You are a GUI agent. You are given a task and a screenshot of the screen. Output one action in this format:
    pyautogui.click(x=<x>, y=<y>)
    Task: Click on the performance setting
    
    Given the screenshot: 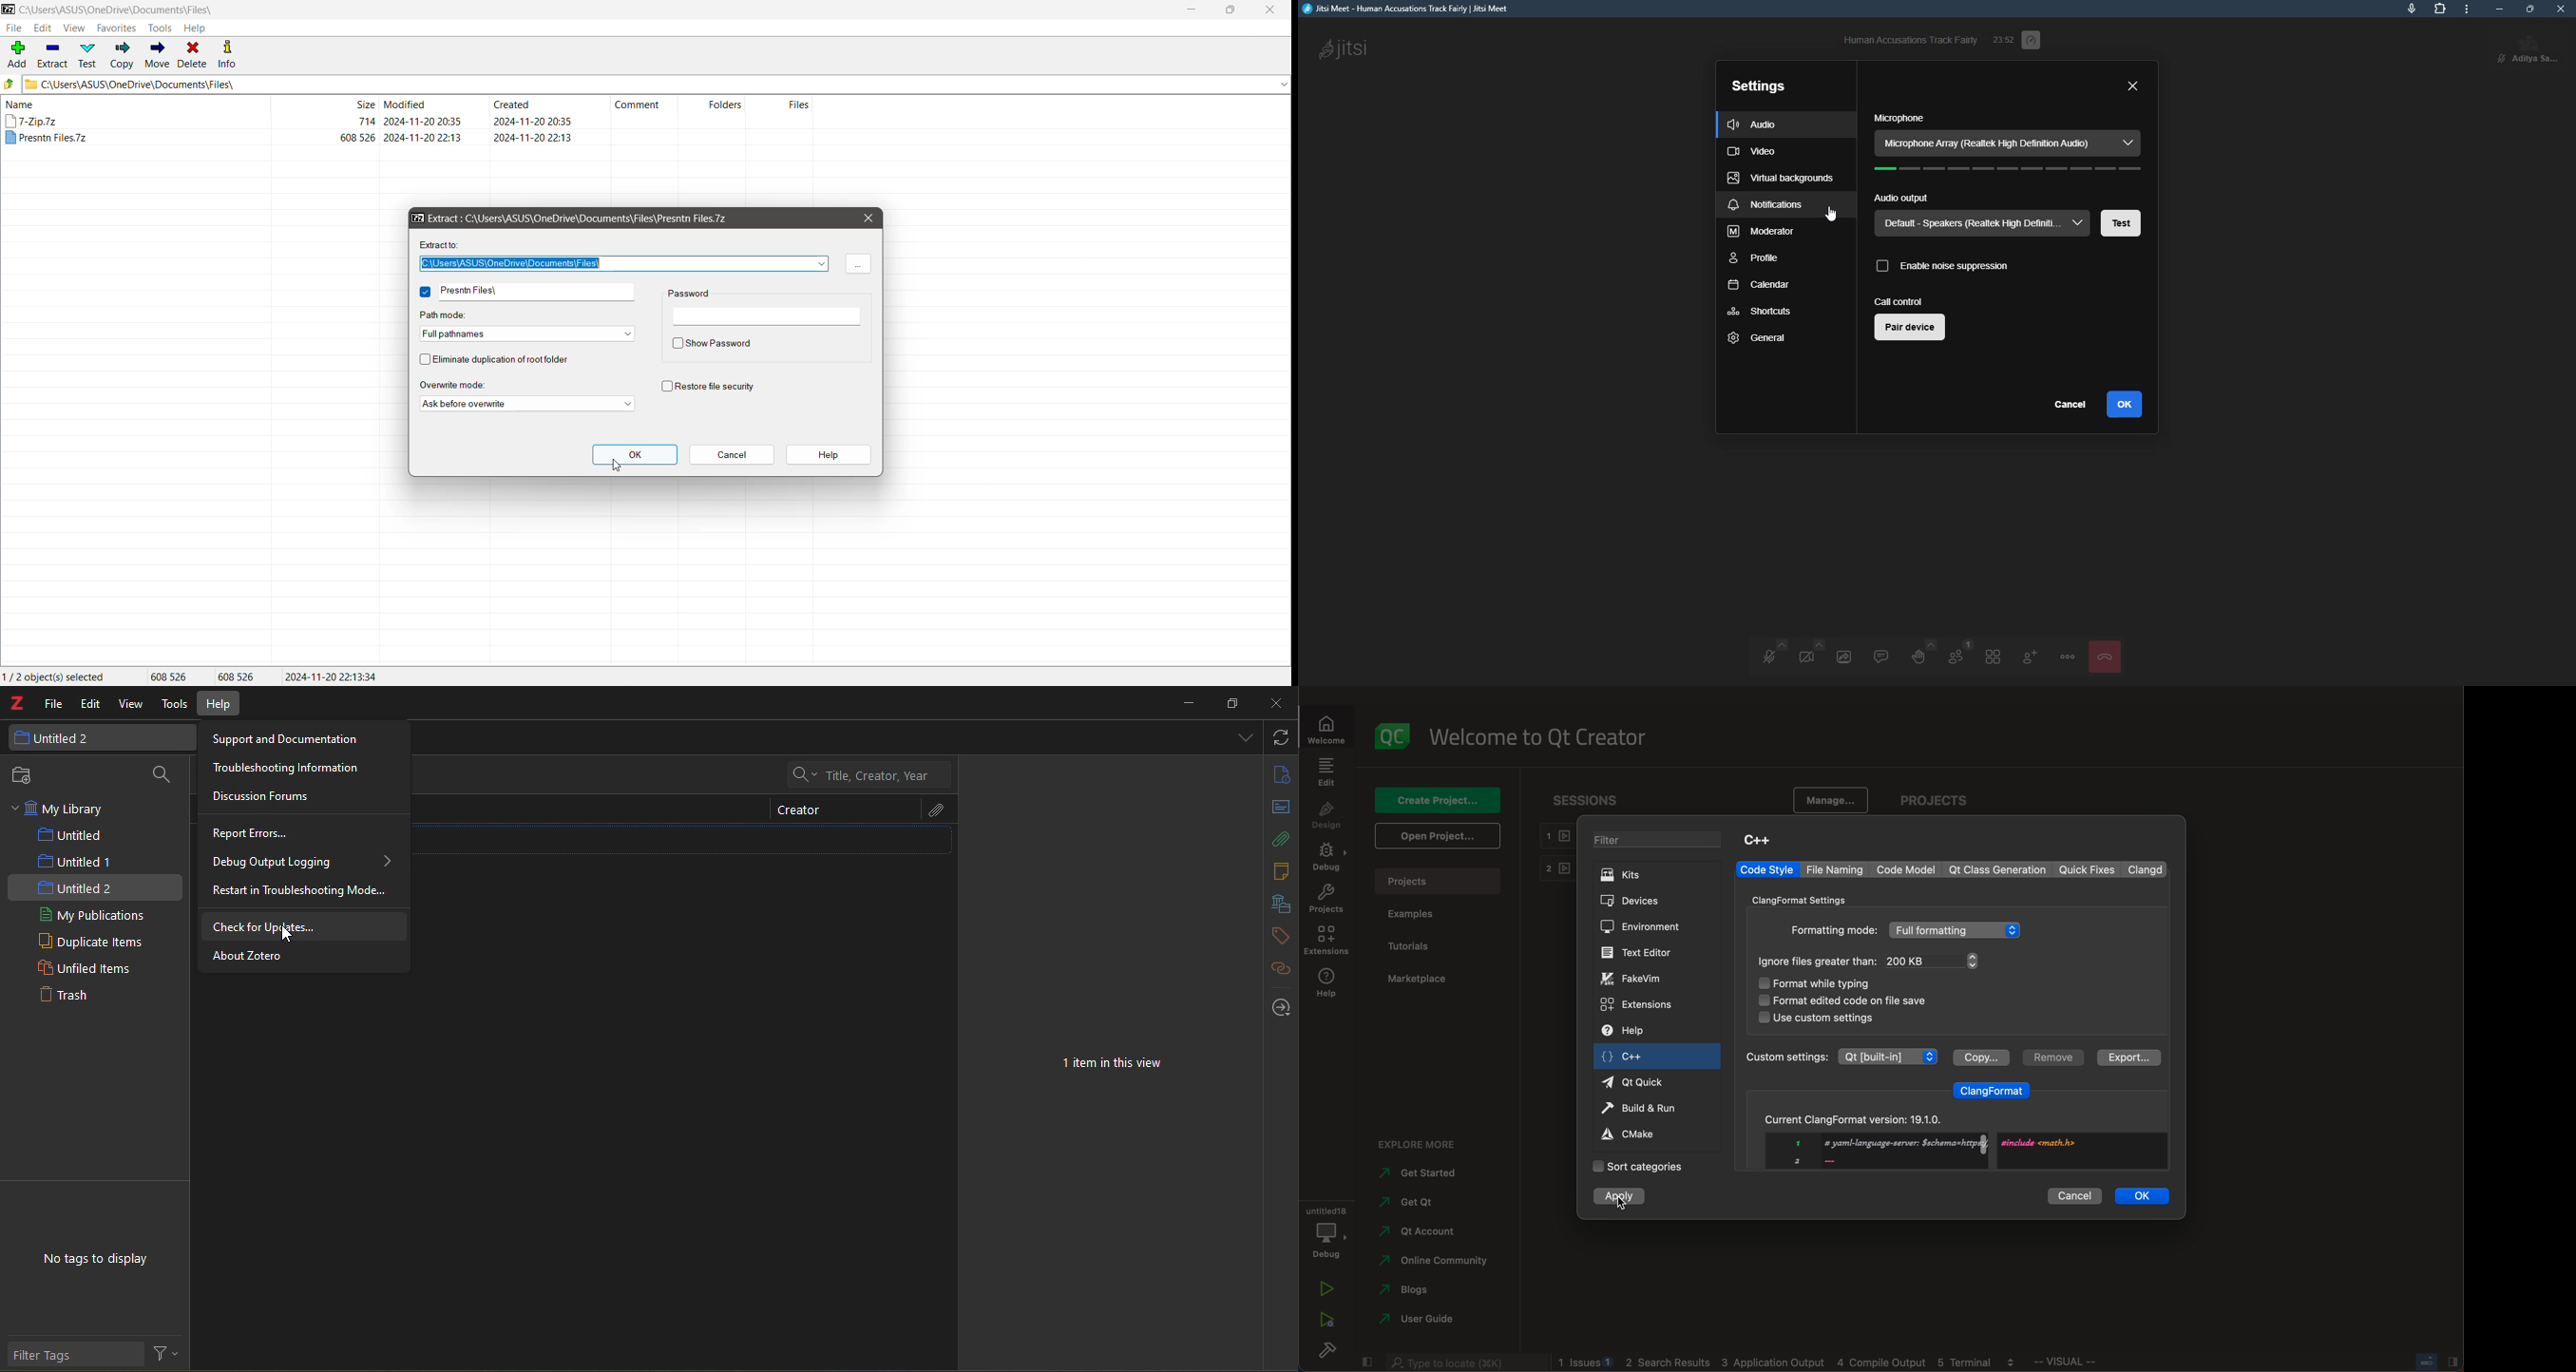 What is the action you would take?
    pyautogui.click(x=2035, y=41)
    